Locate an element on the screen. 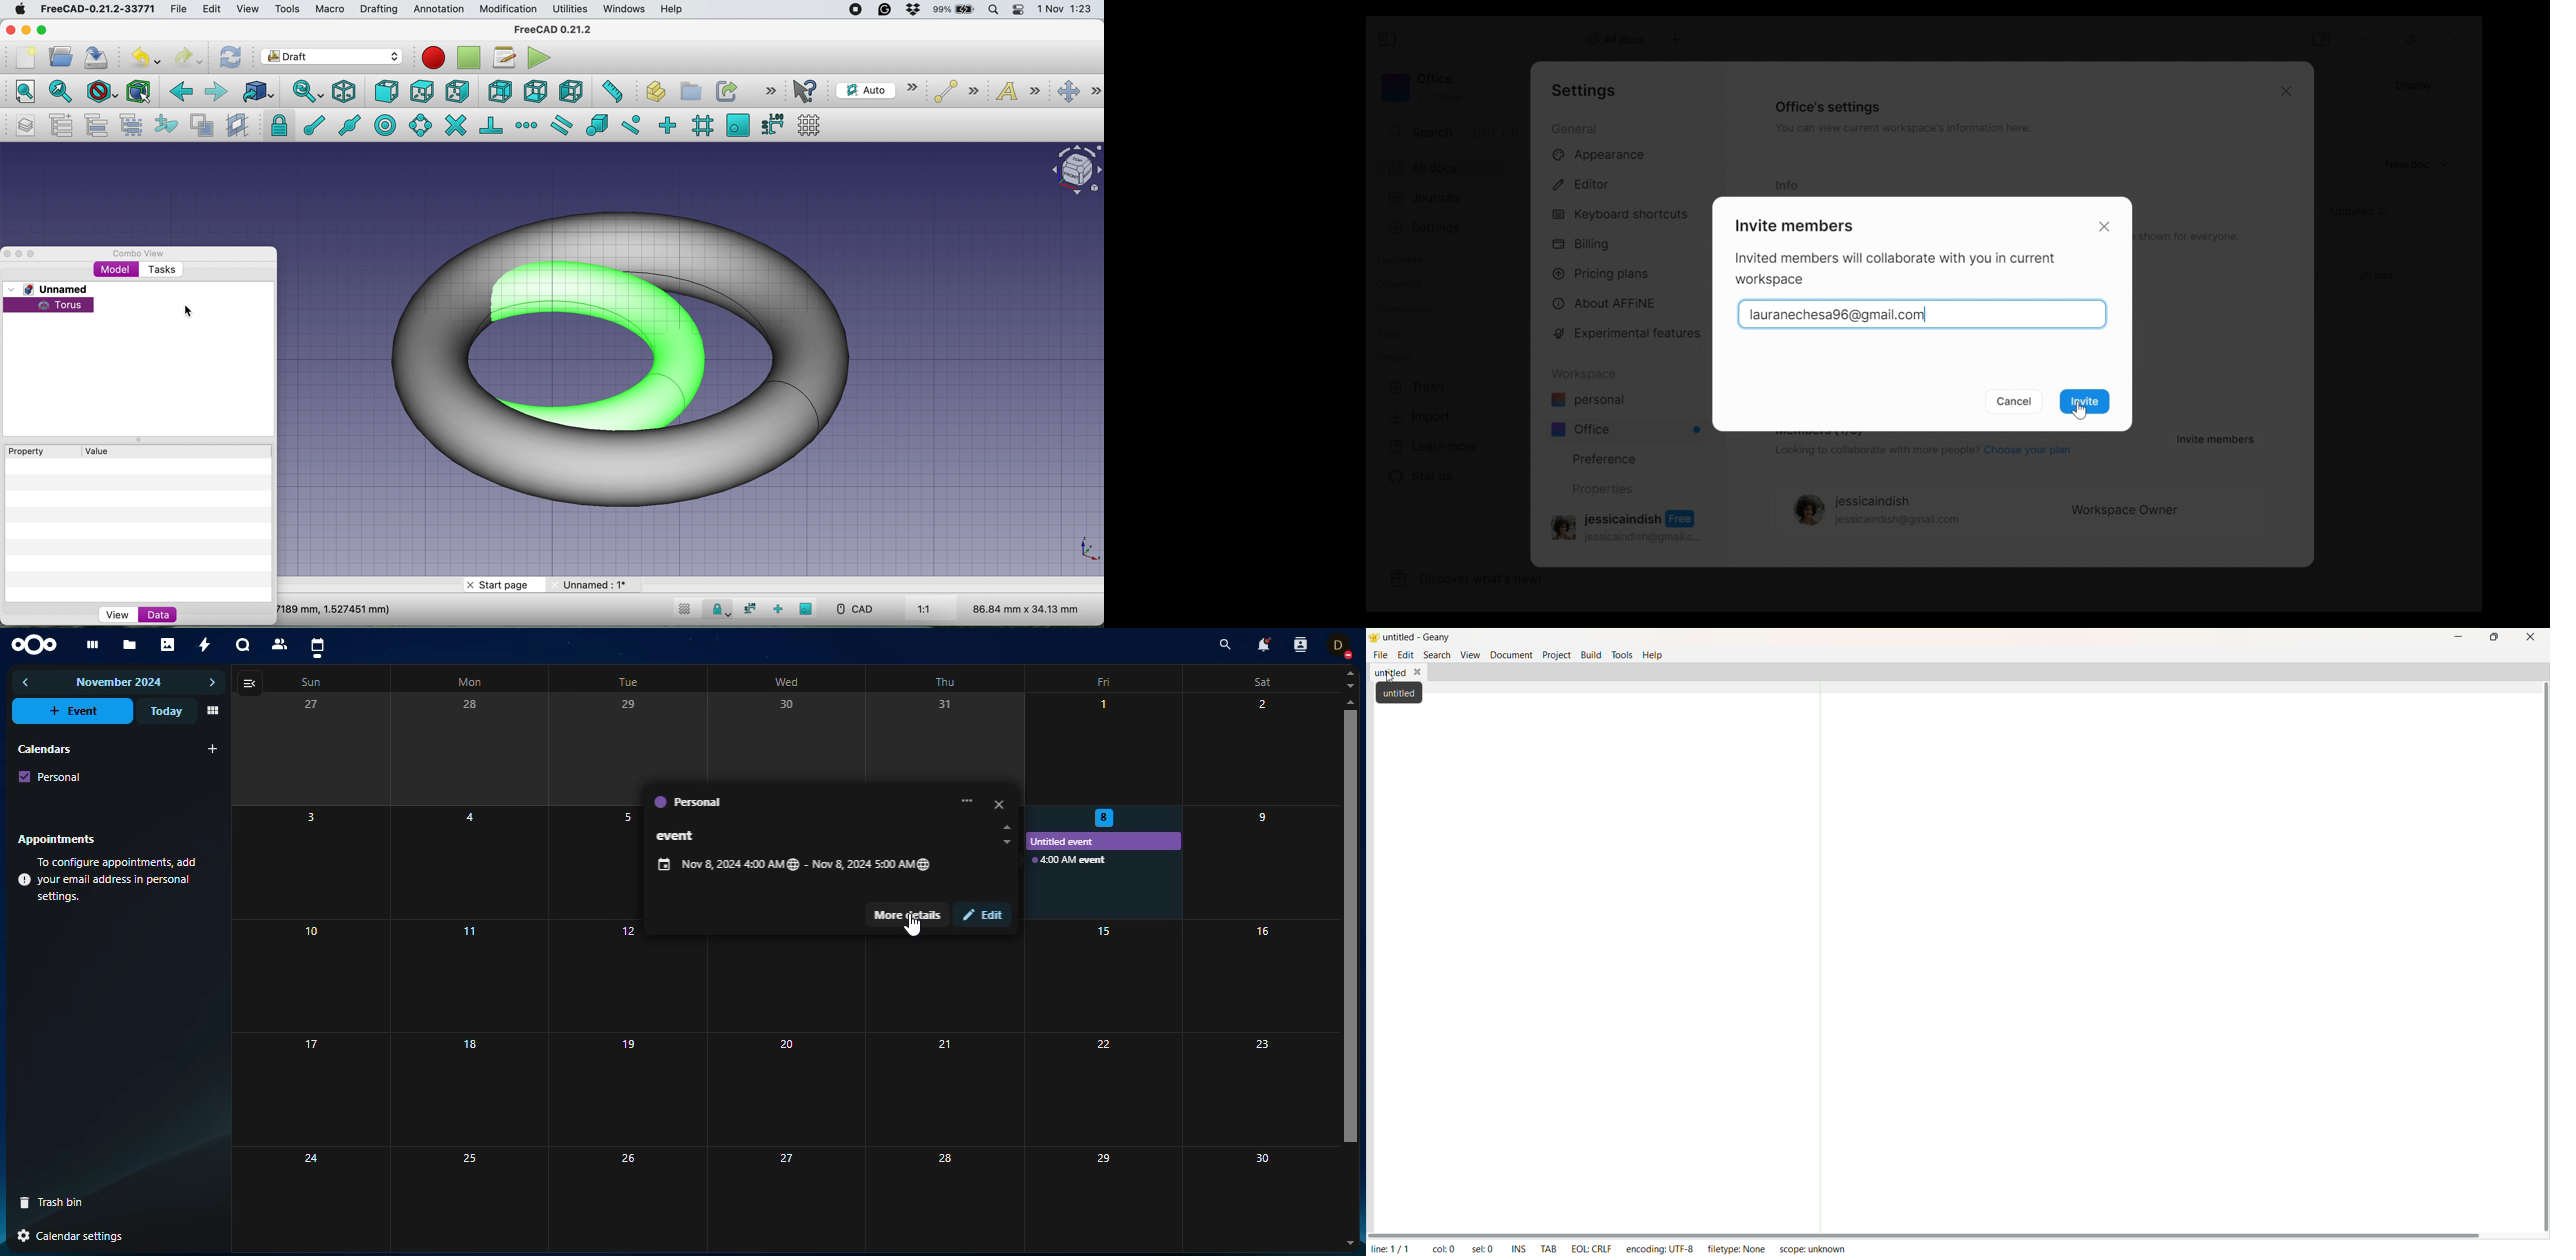 The width and height of the screenshot is (2576, 1260). fit all selection is located at coordinates (58, 93).